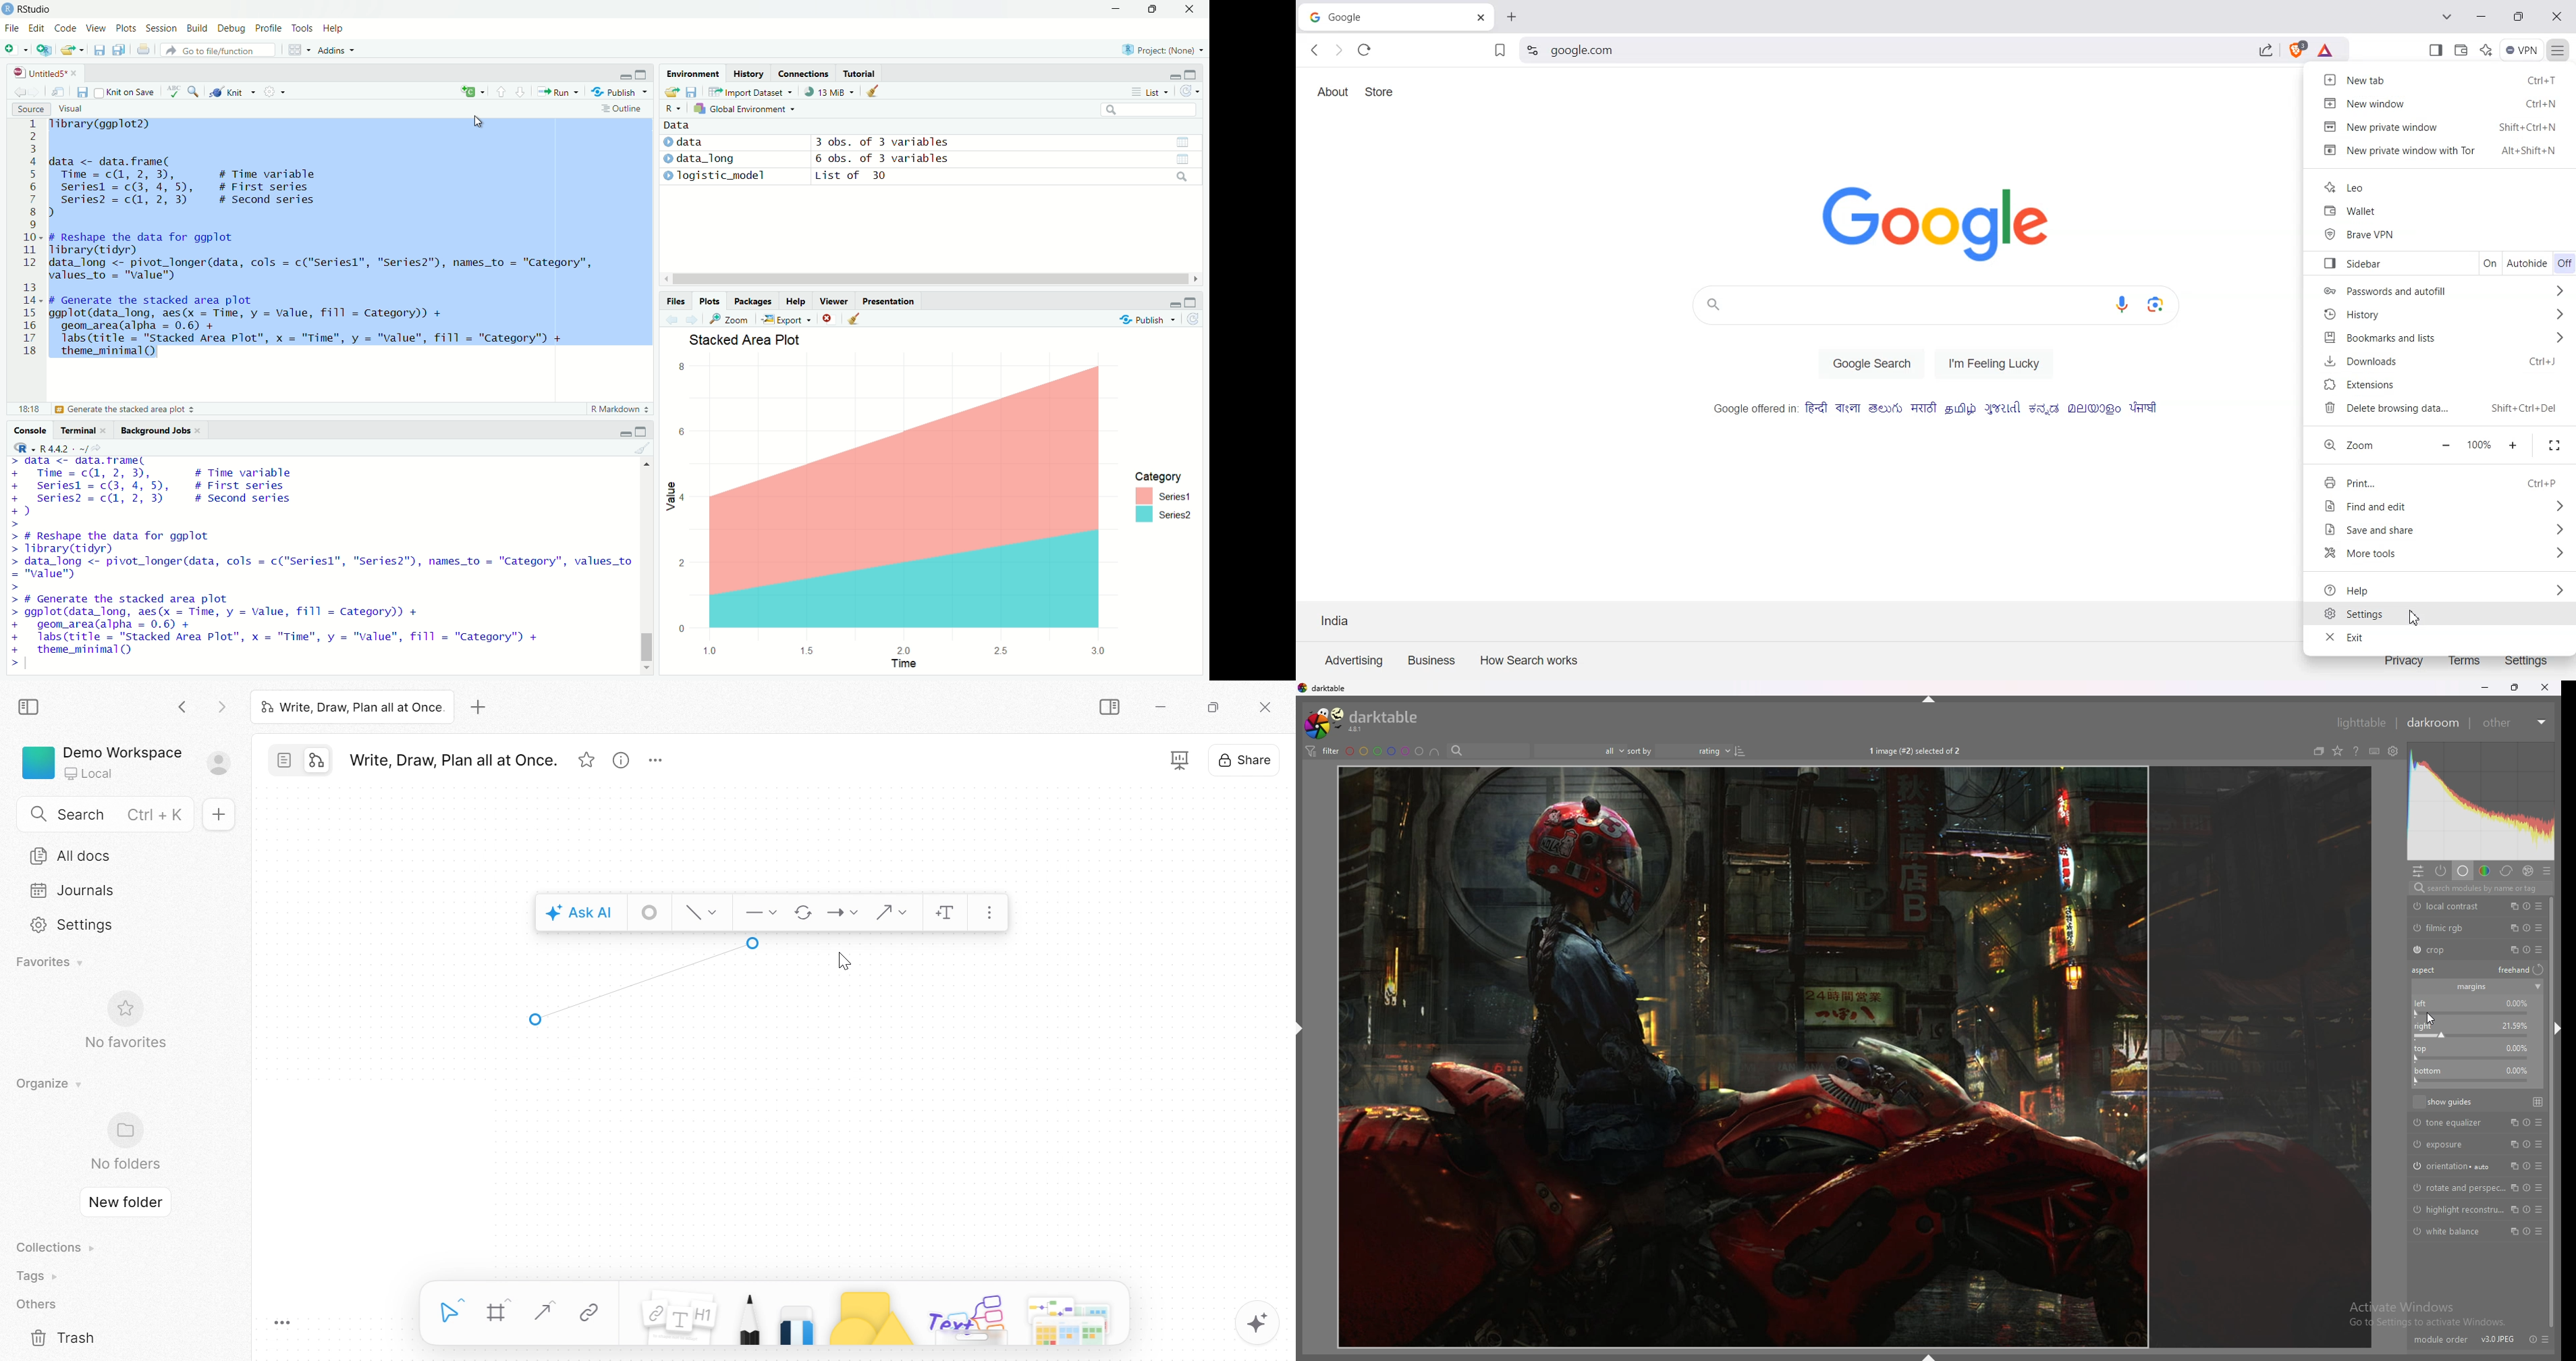 The width and height of the screenshot is (2576, 1372). What do you see at coordinates (789, 320) in the screenshot?
I see `Export ` at bounding box center [789, 320].